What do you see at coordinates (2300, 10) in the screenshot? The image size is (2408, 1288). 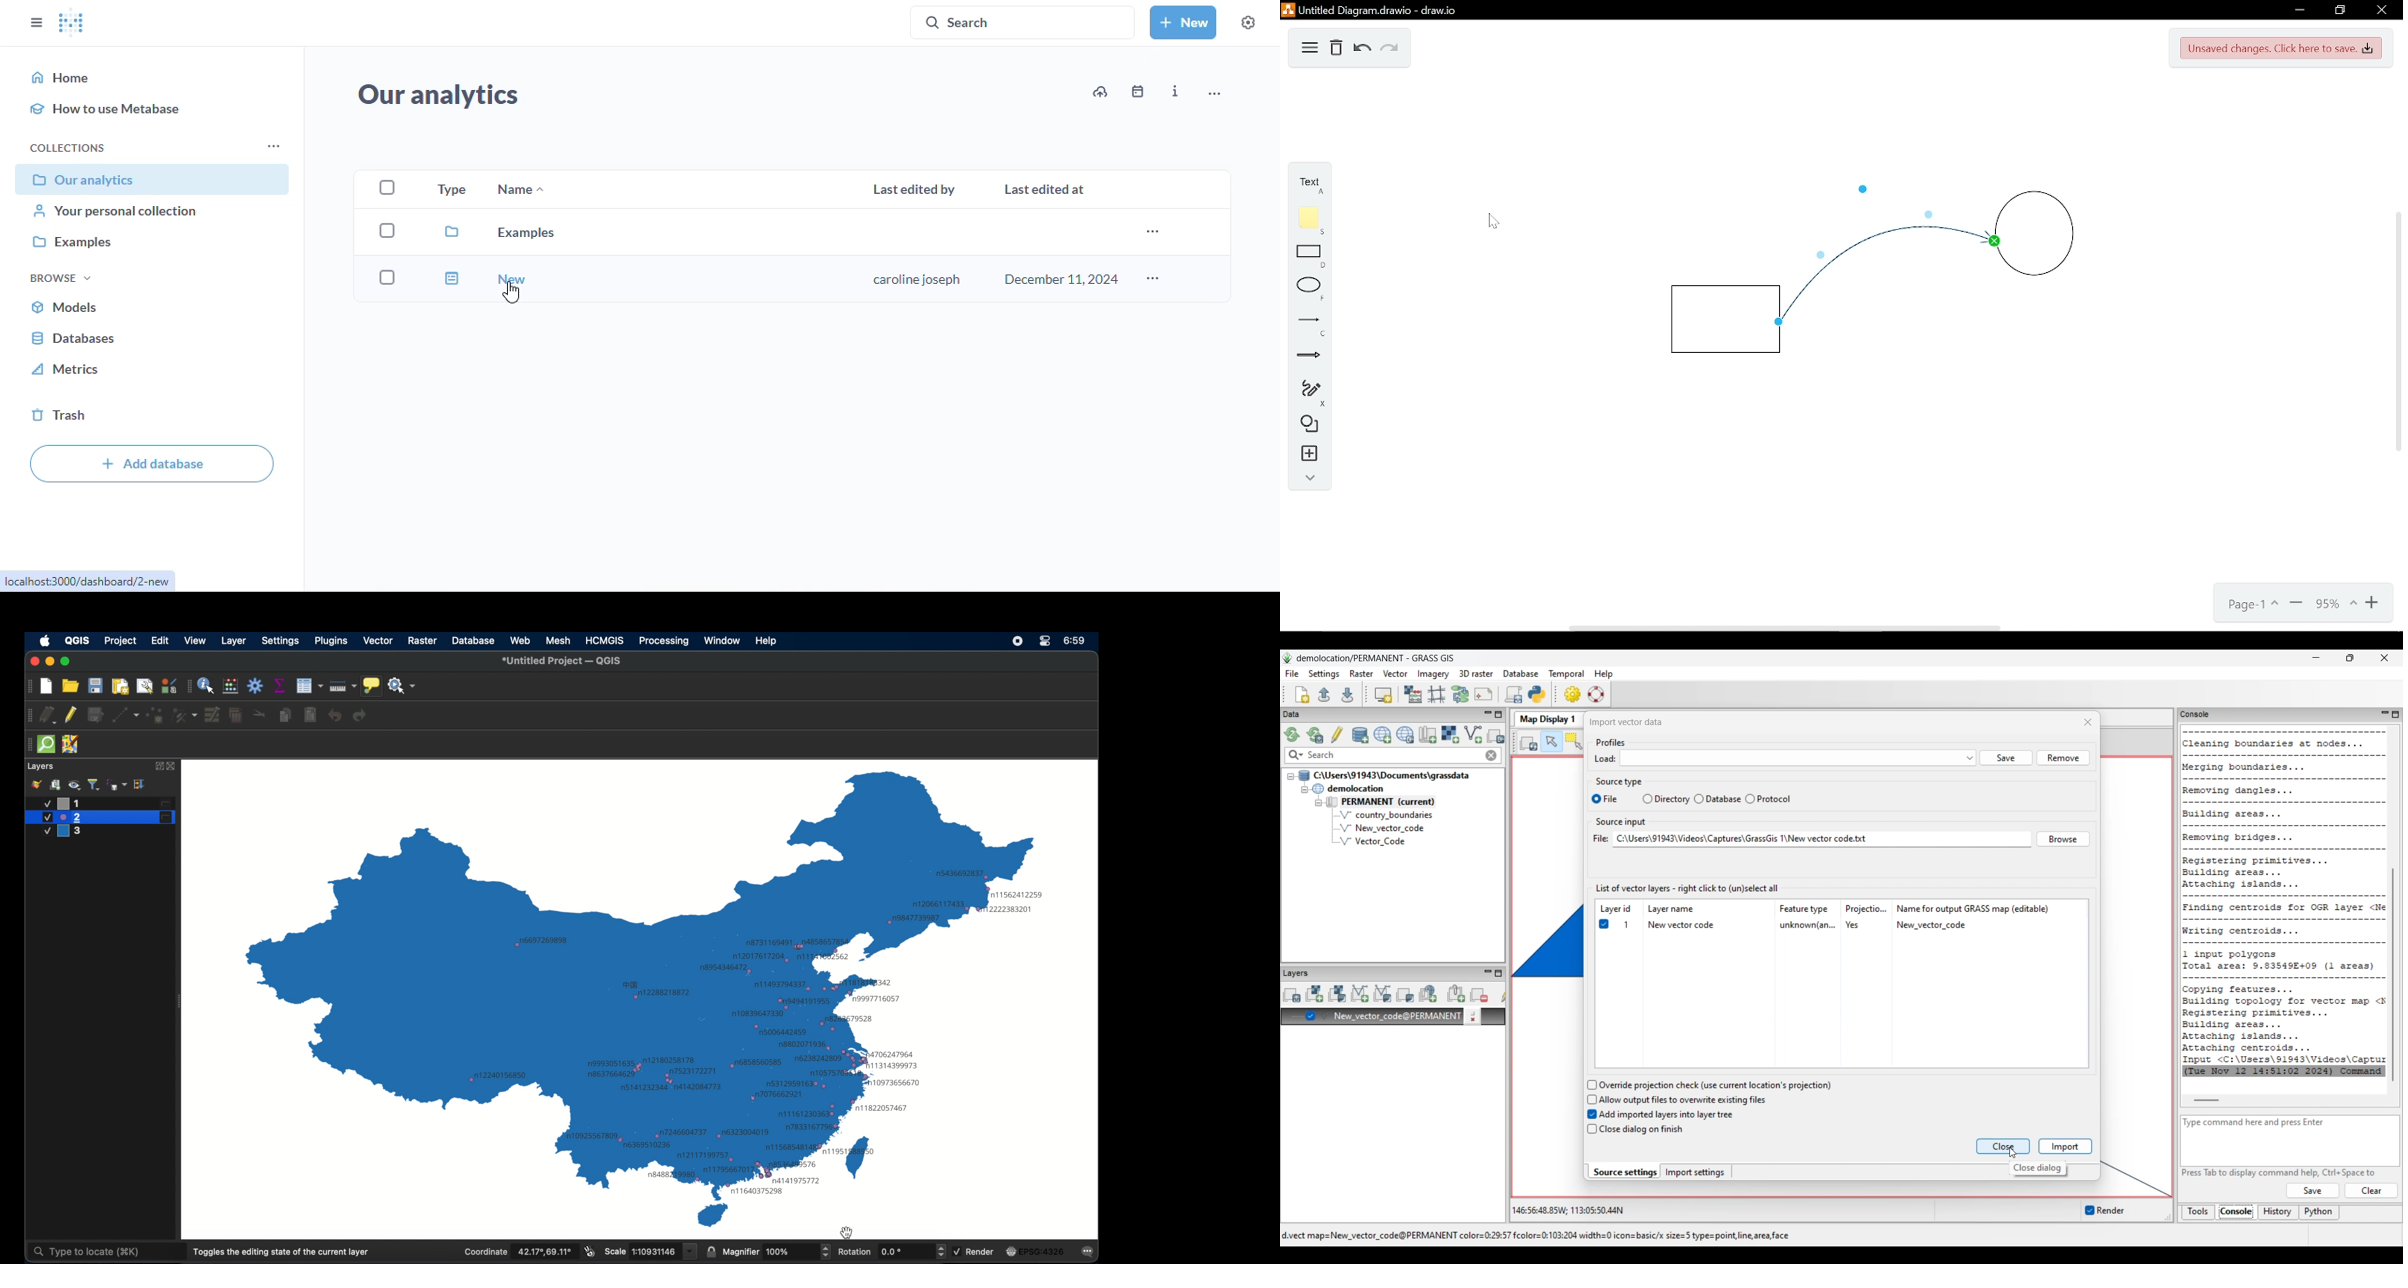 I see `Minimize` at bounding box center [2300, 10].